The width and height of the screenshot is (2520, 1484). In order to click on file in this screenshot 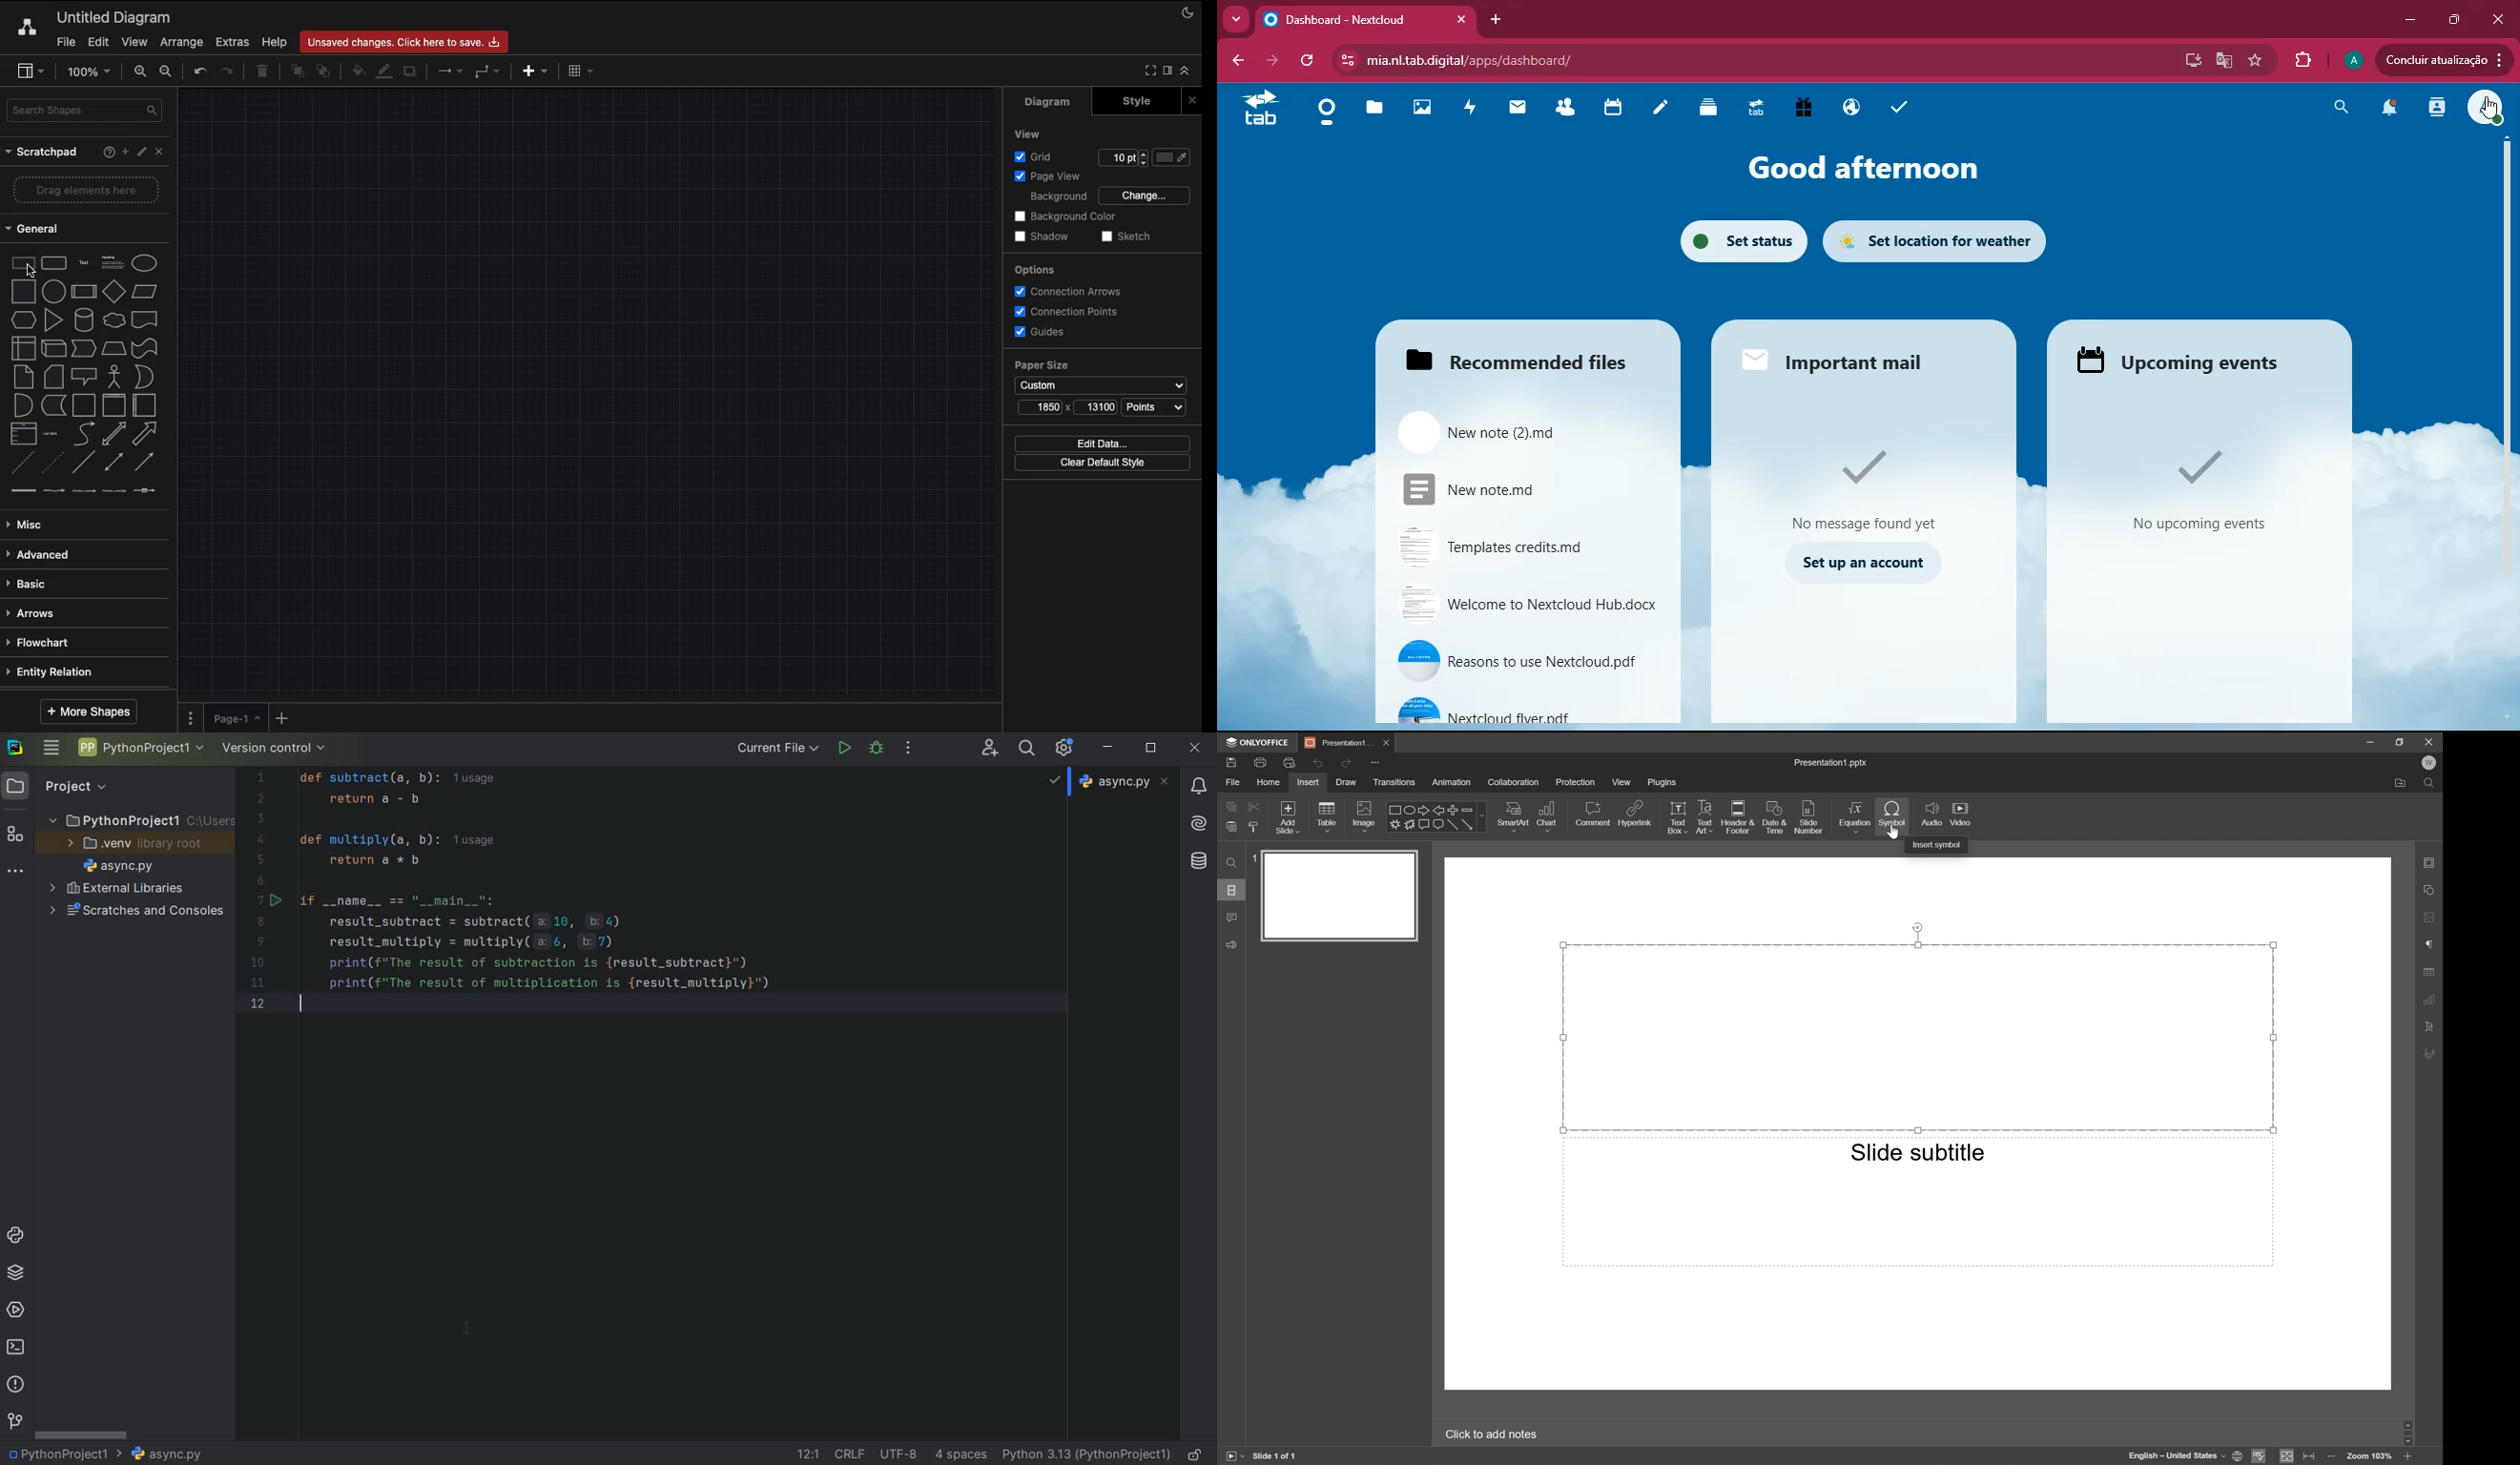, I will do `click(1519, 660)`.